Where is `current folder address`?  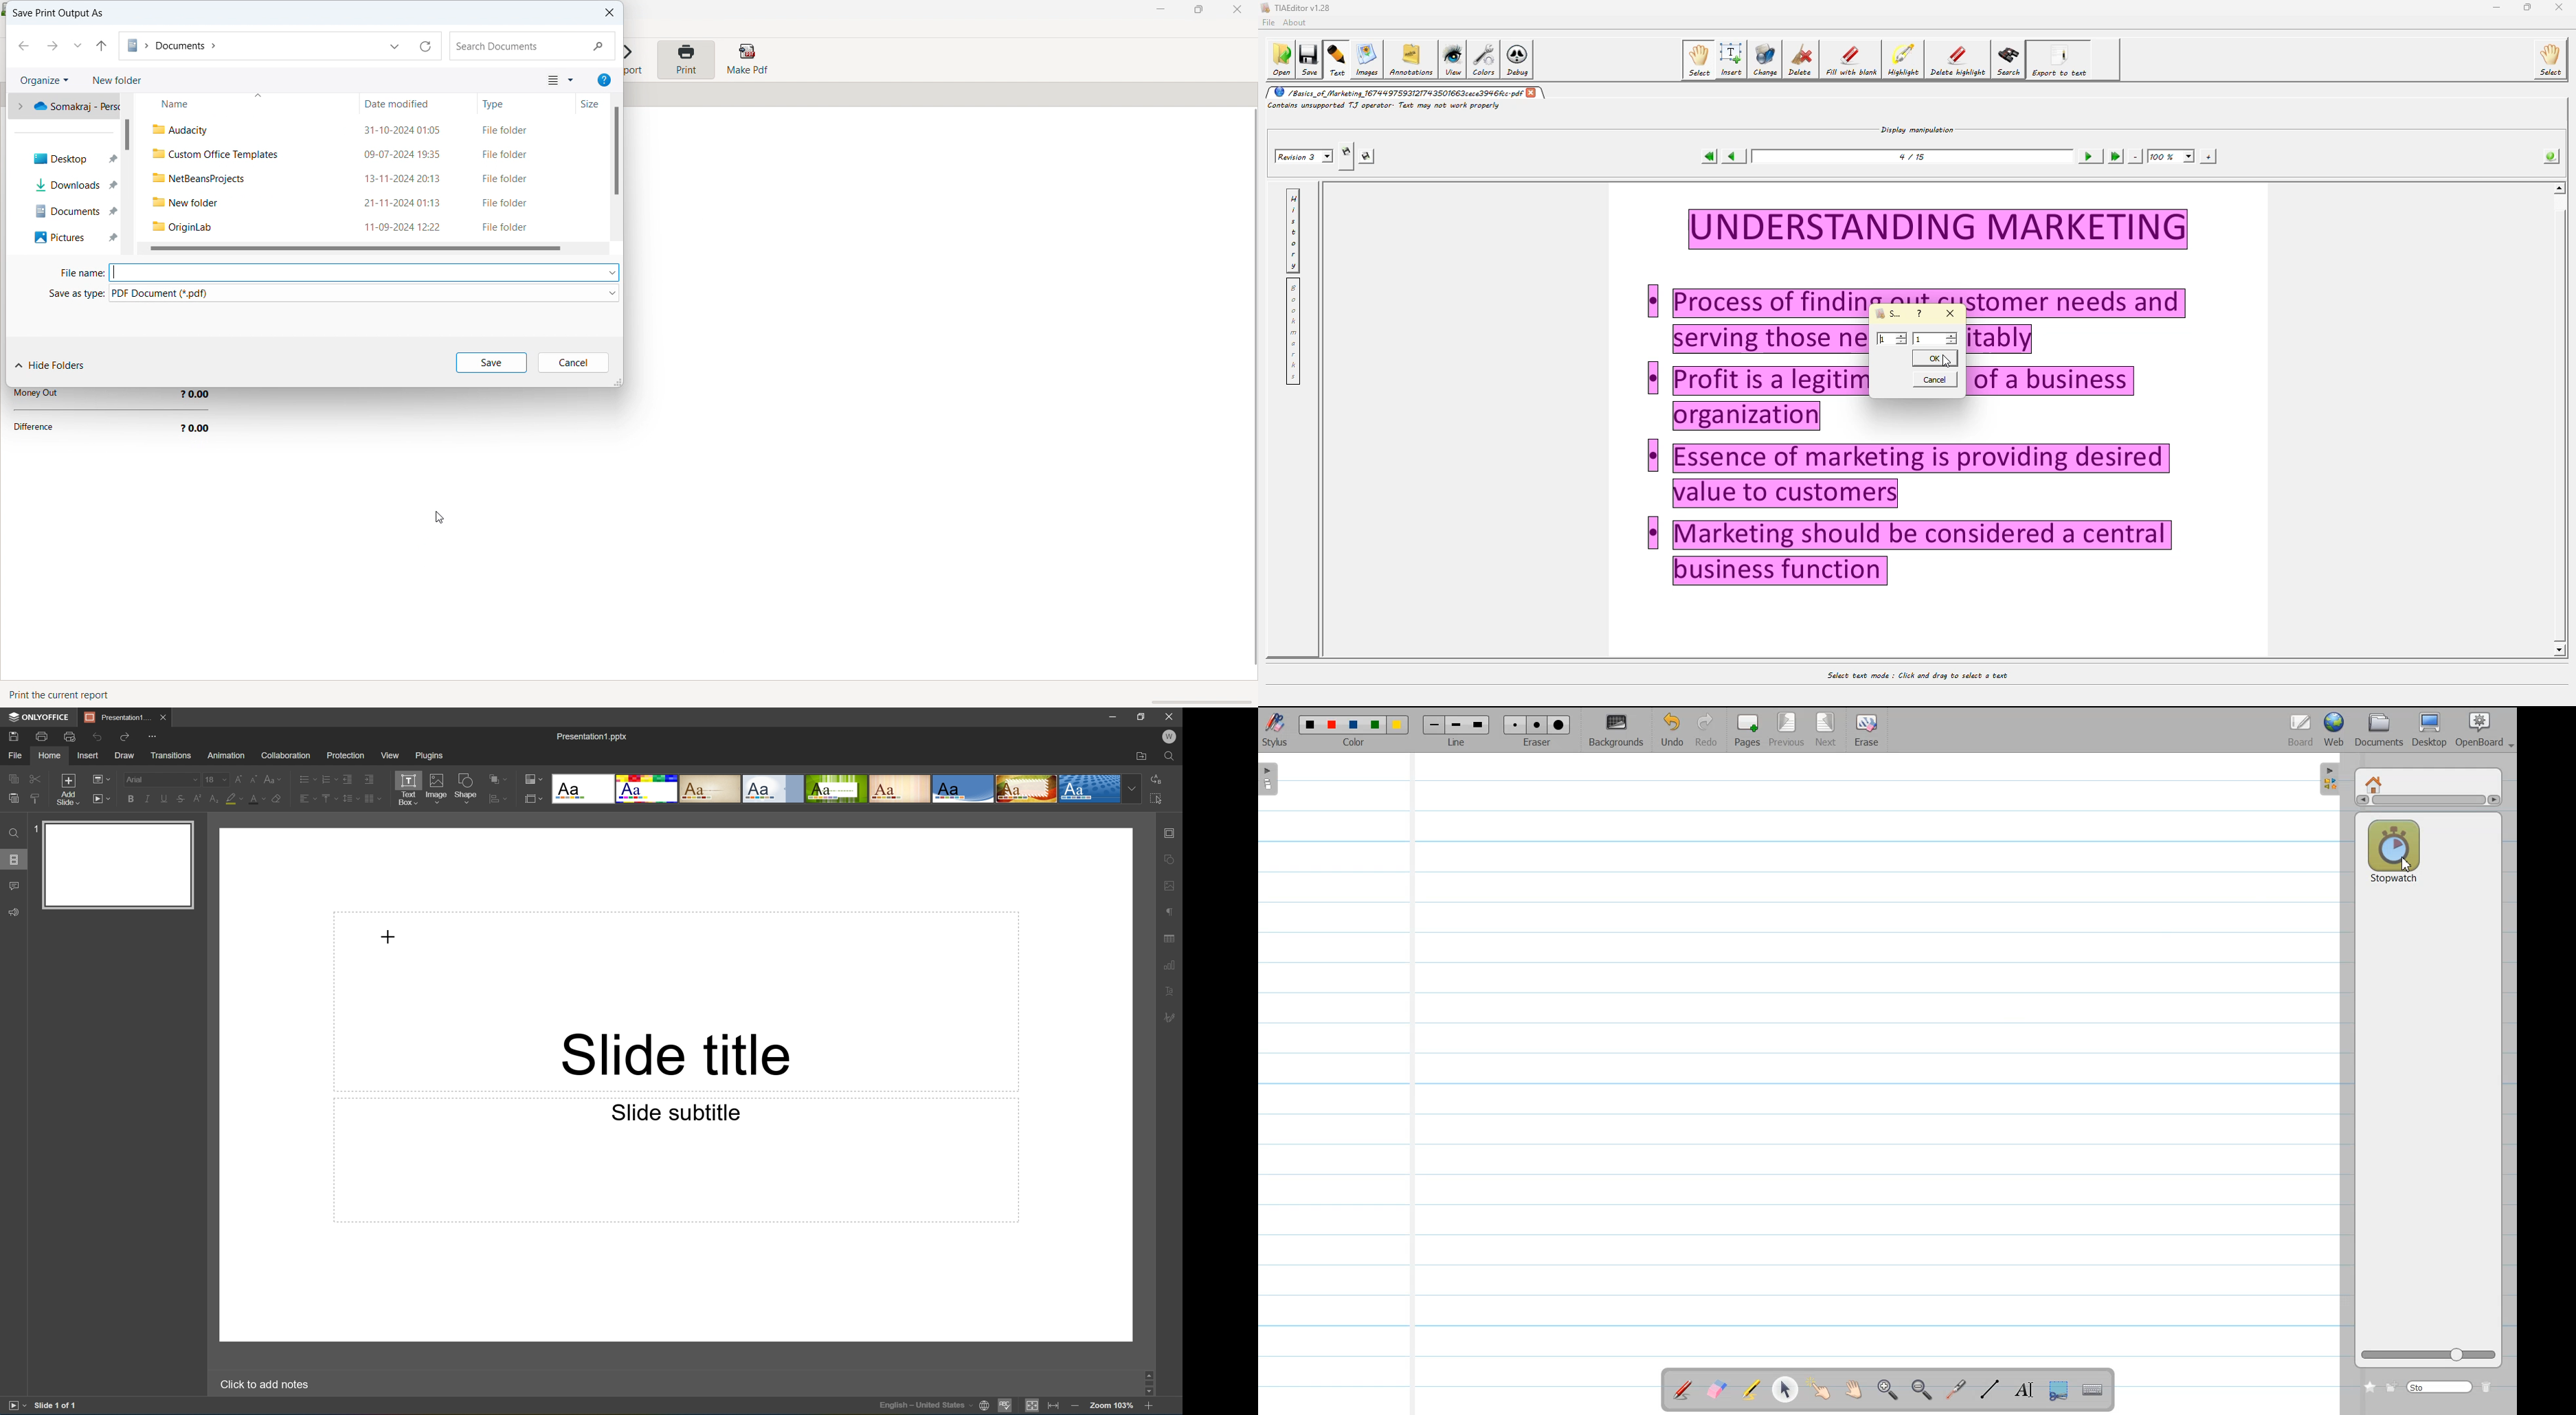 current folder address is located at coordinates (248, 46).